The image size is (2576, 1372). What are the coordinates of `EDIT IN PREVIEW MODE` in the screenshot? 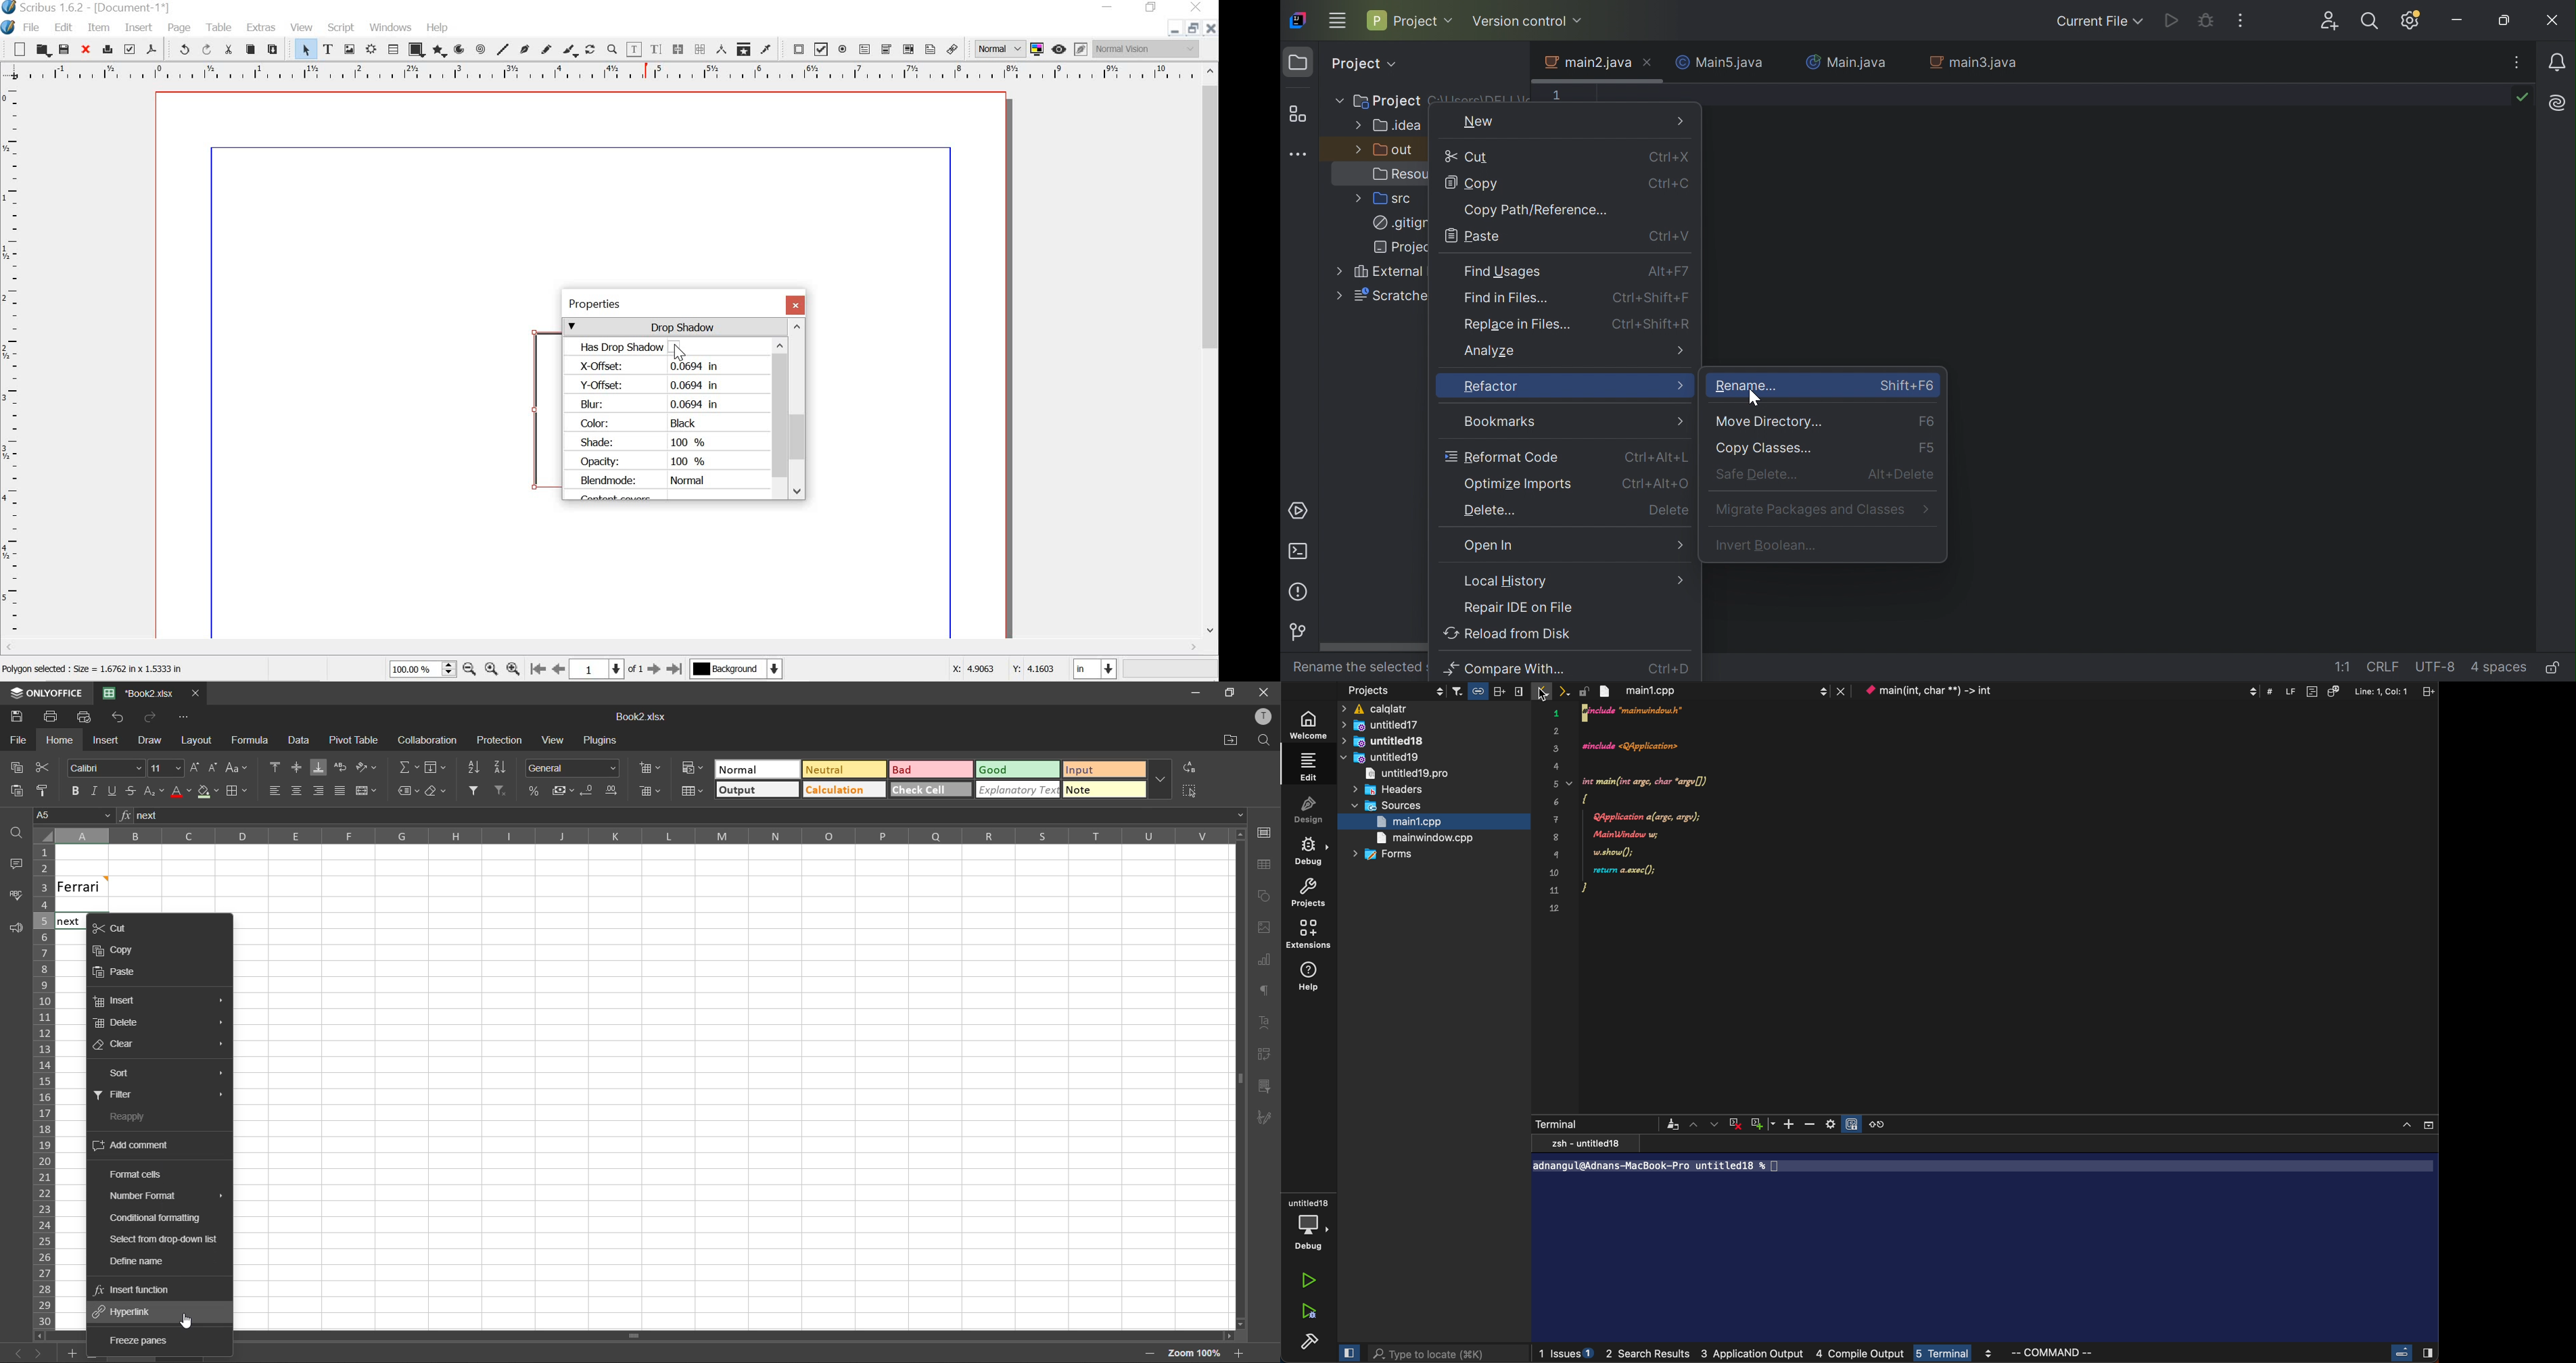 It's located at (1080, 49).